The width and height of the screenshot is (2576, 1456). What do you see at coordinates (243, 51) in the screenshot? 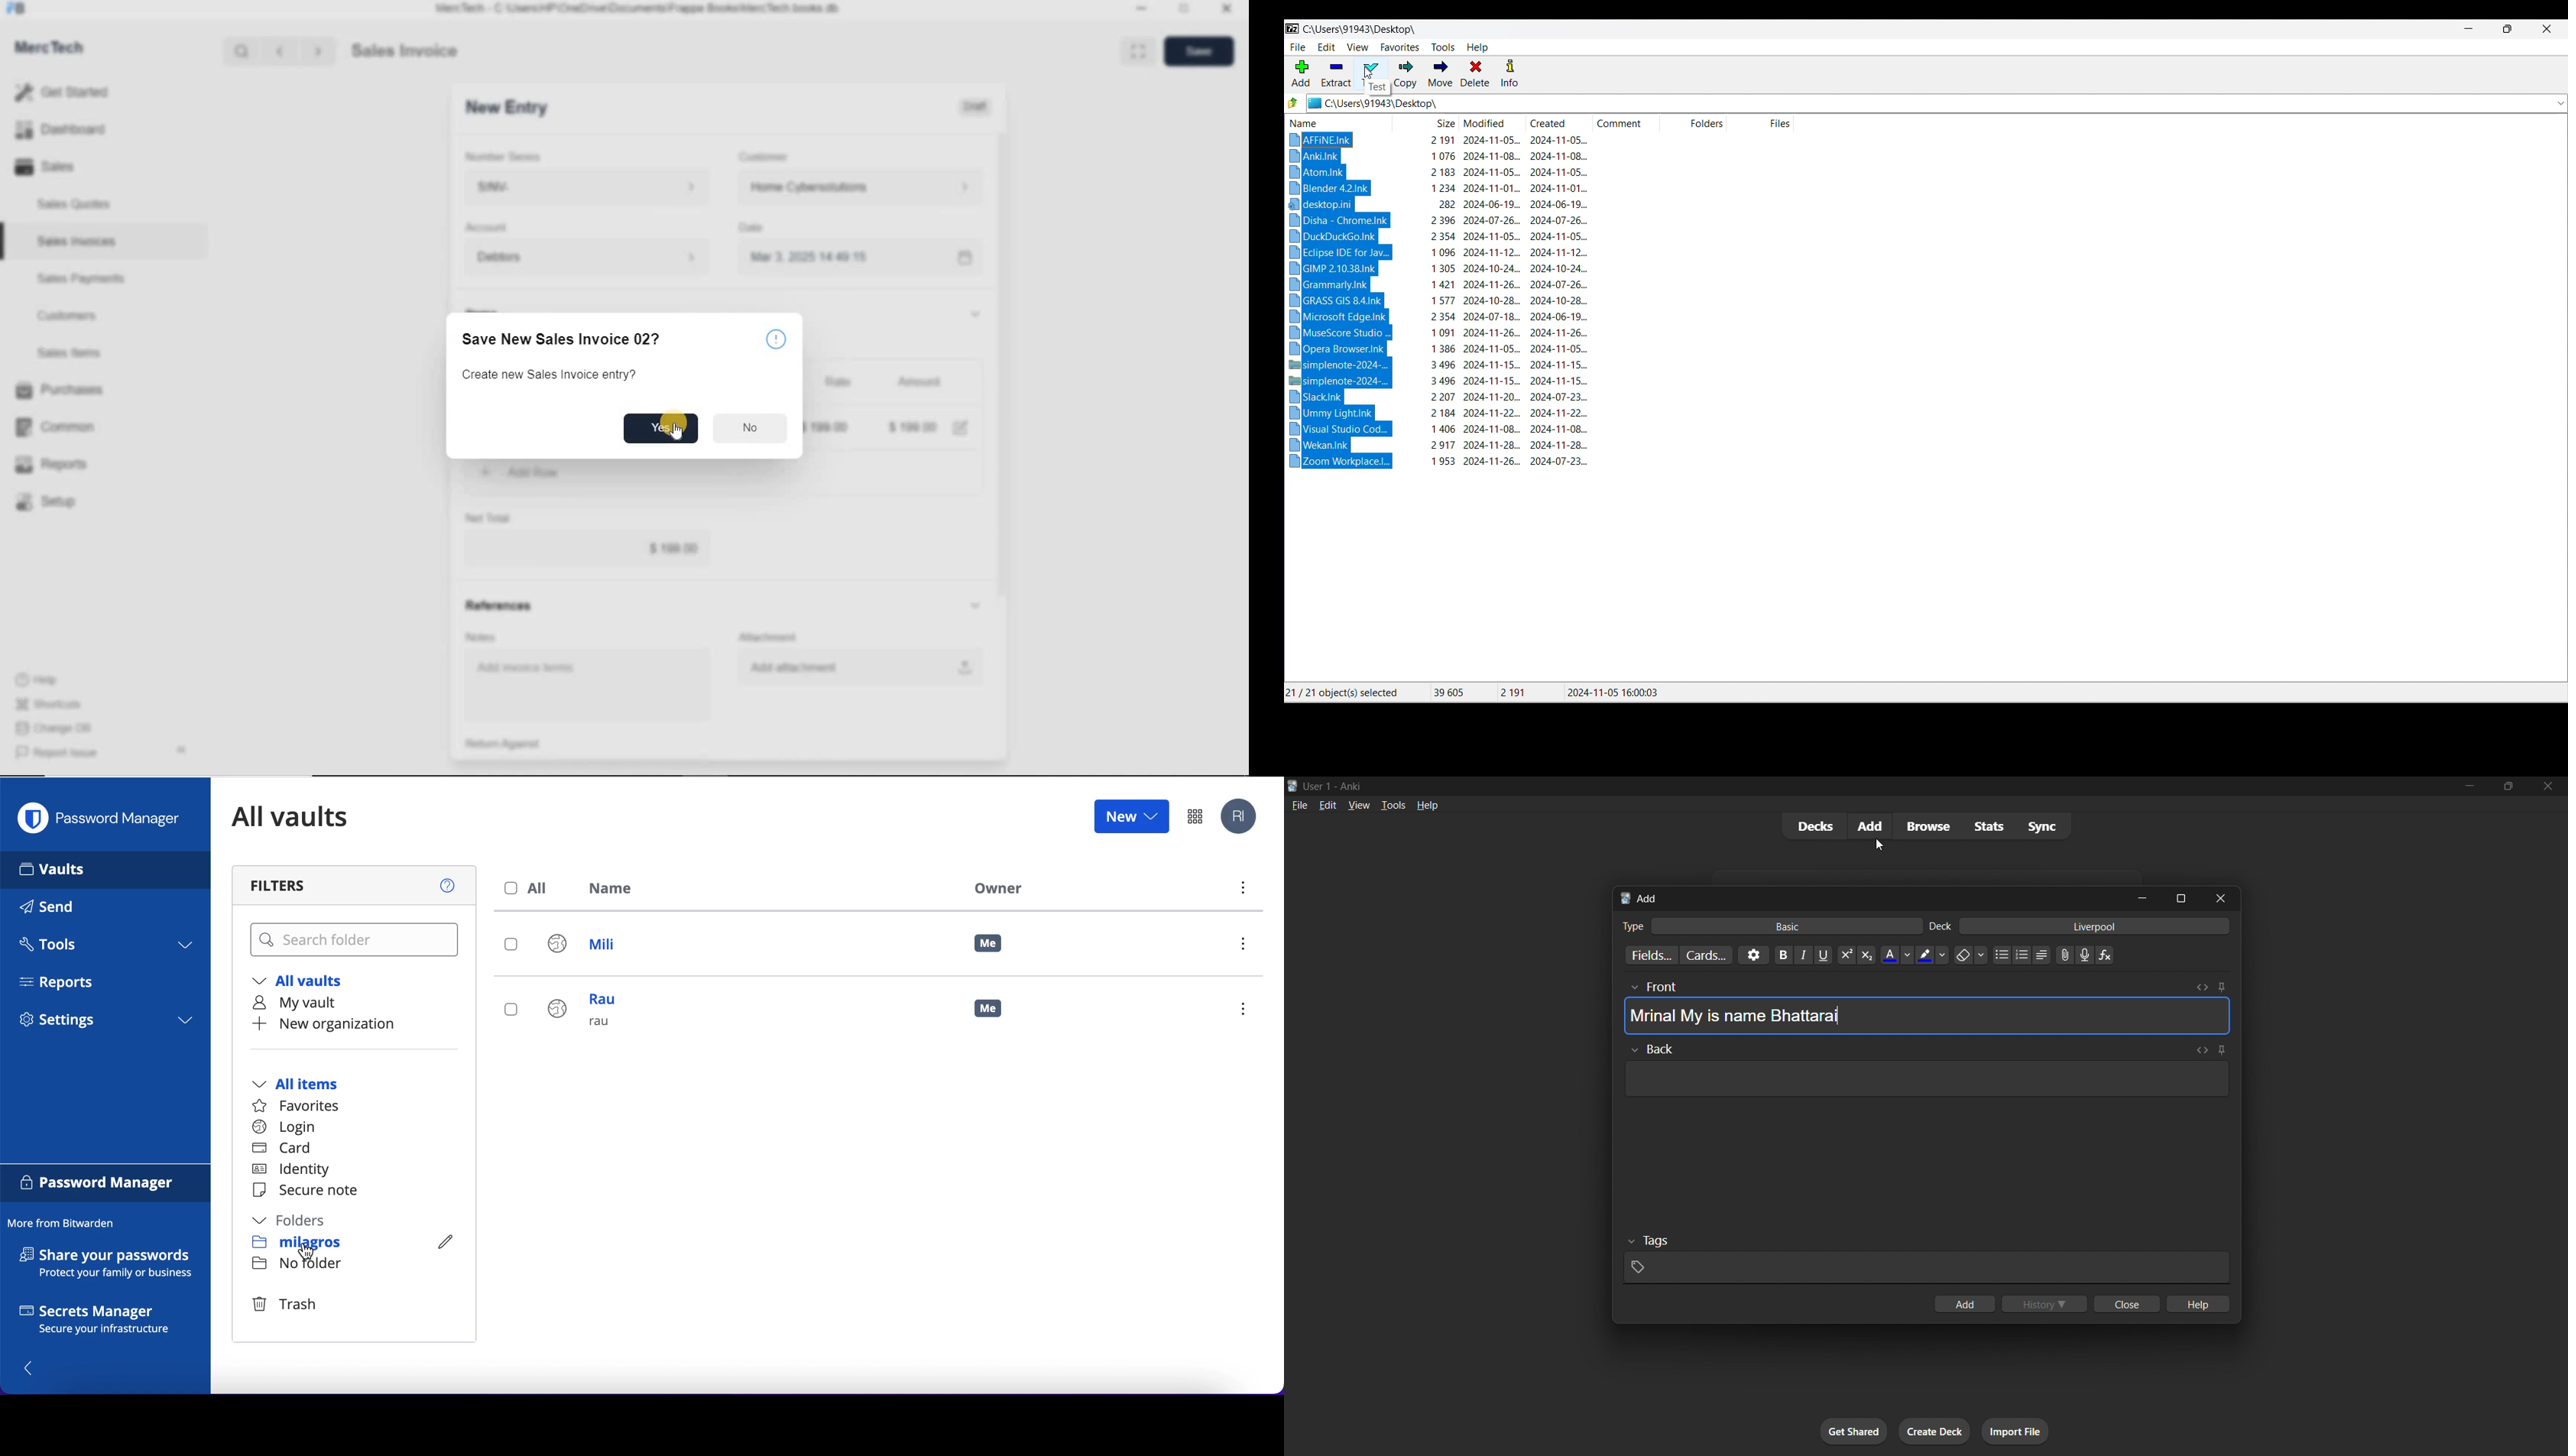
I see `Search` at bounding box center [243, 51].